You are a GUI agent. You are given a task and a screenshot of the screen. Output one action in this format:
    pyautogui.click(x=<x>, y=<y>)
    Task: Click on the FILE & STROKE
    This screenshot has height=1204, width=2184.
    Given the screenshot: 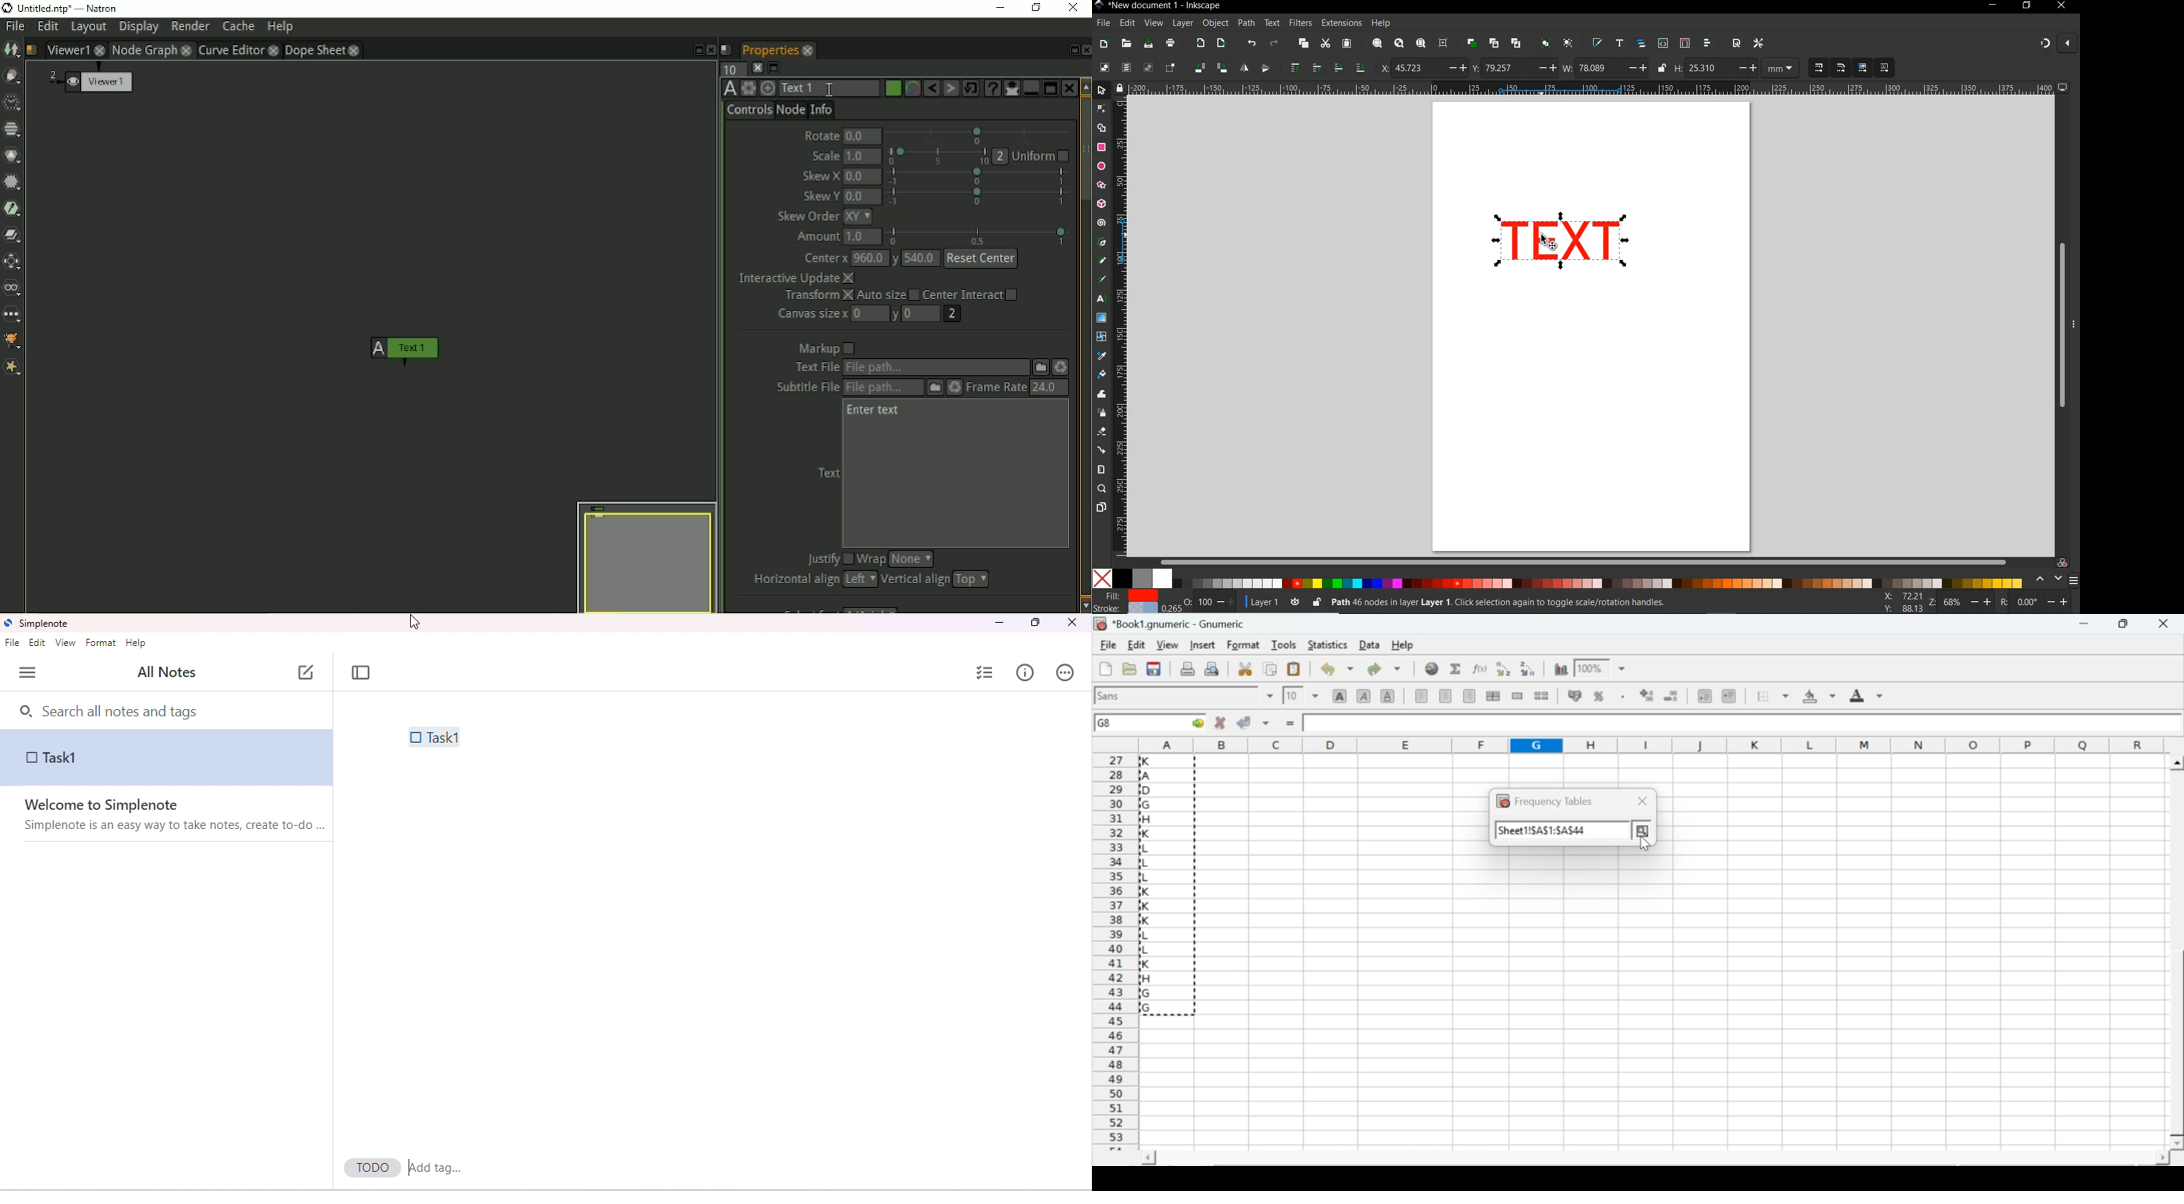 What is the action you would take?
    pyautogui.click(x=1133, y=603)
    